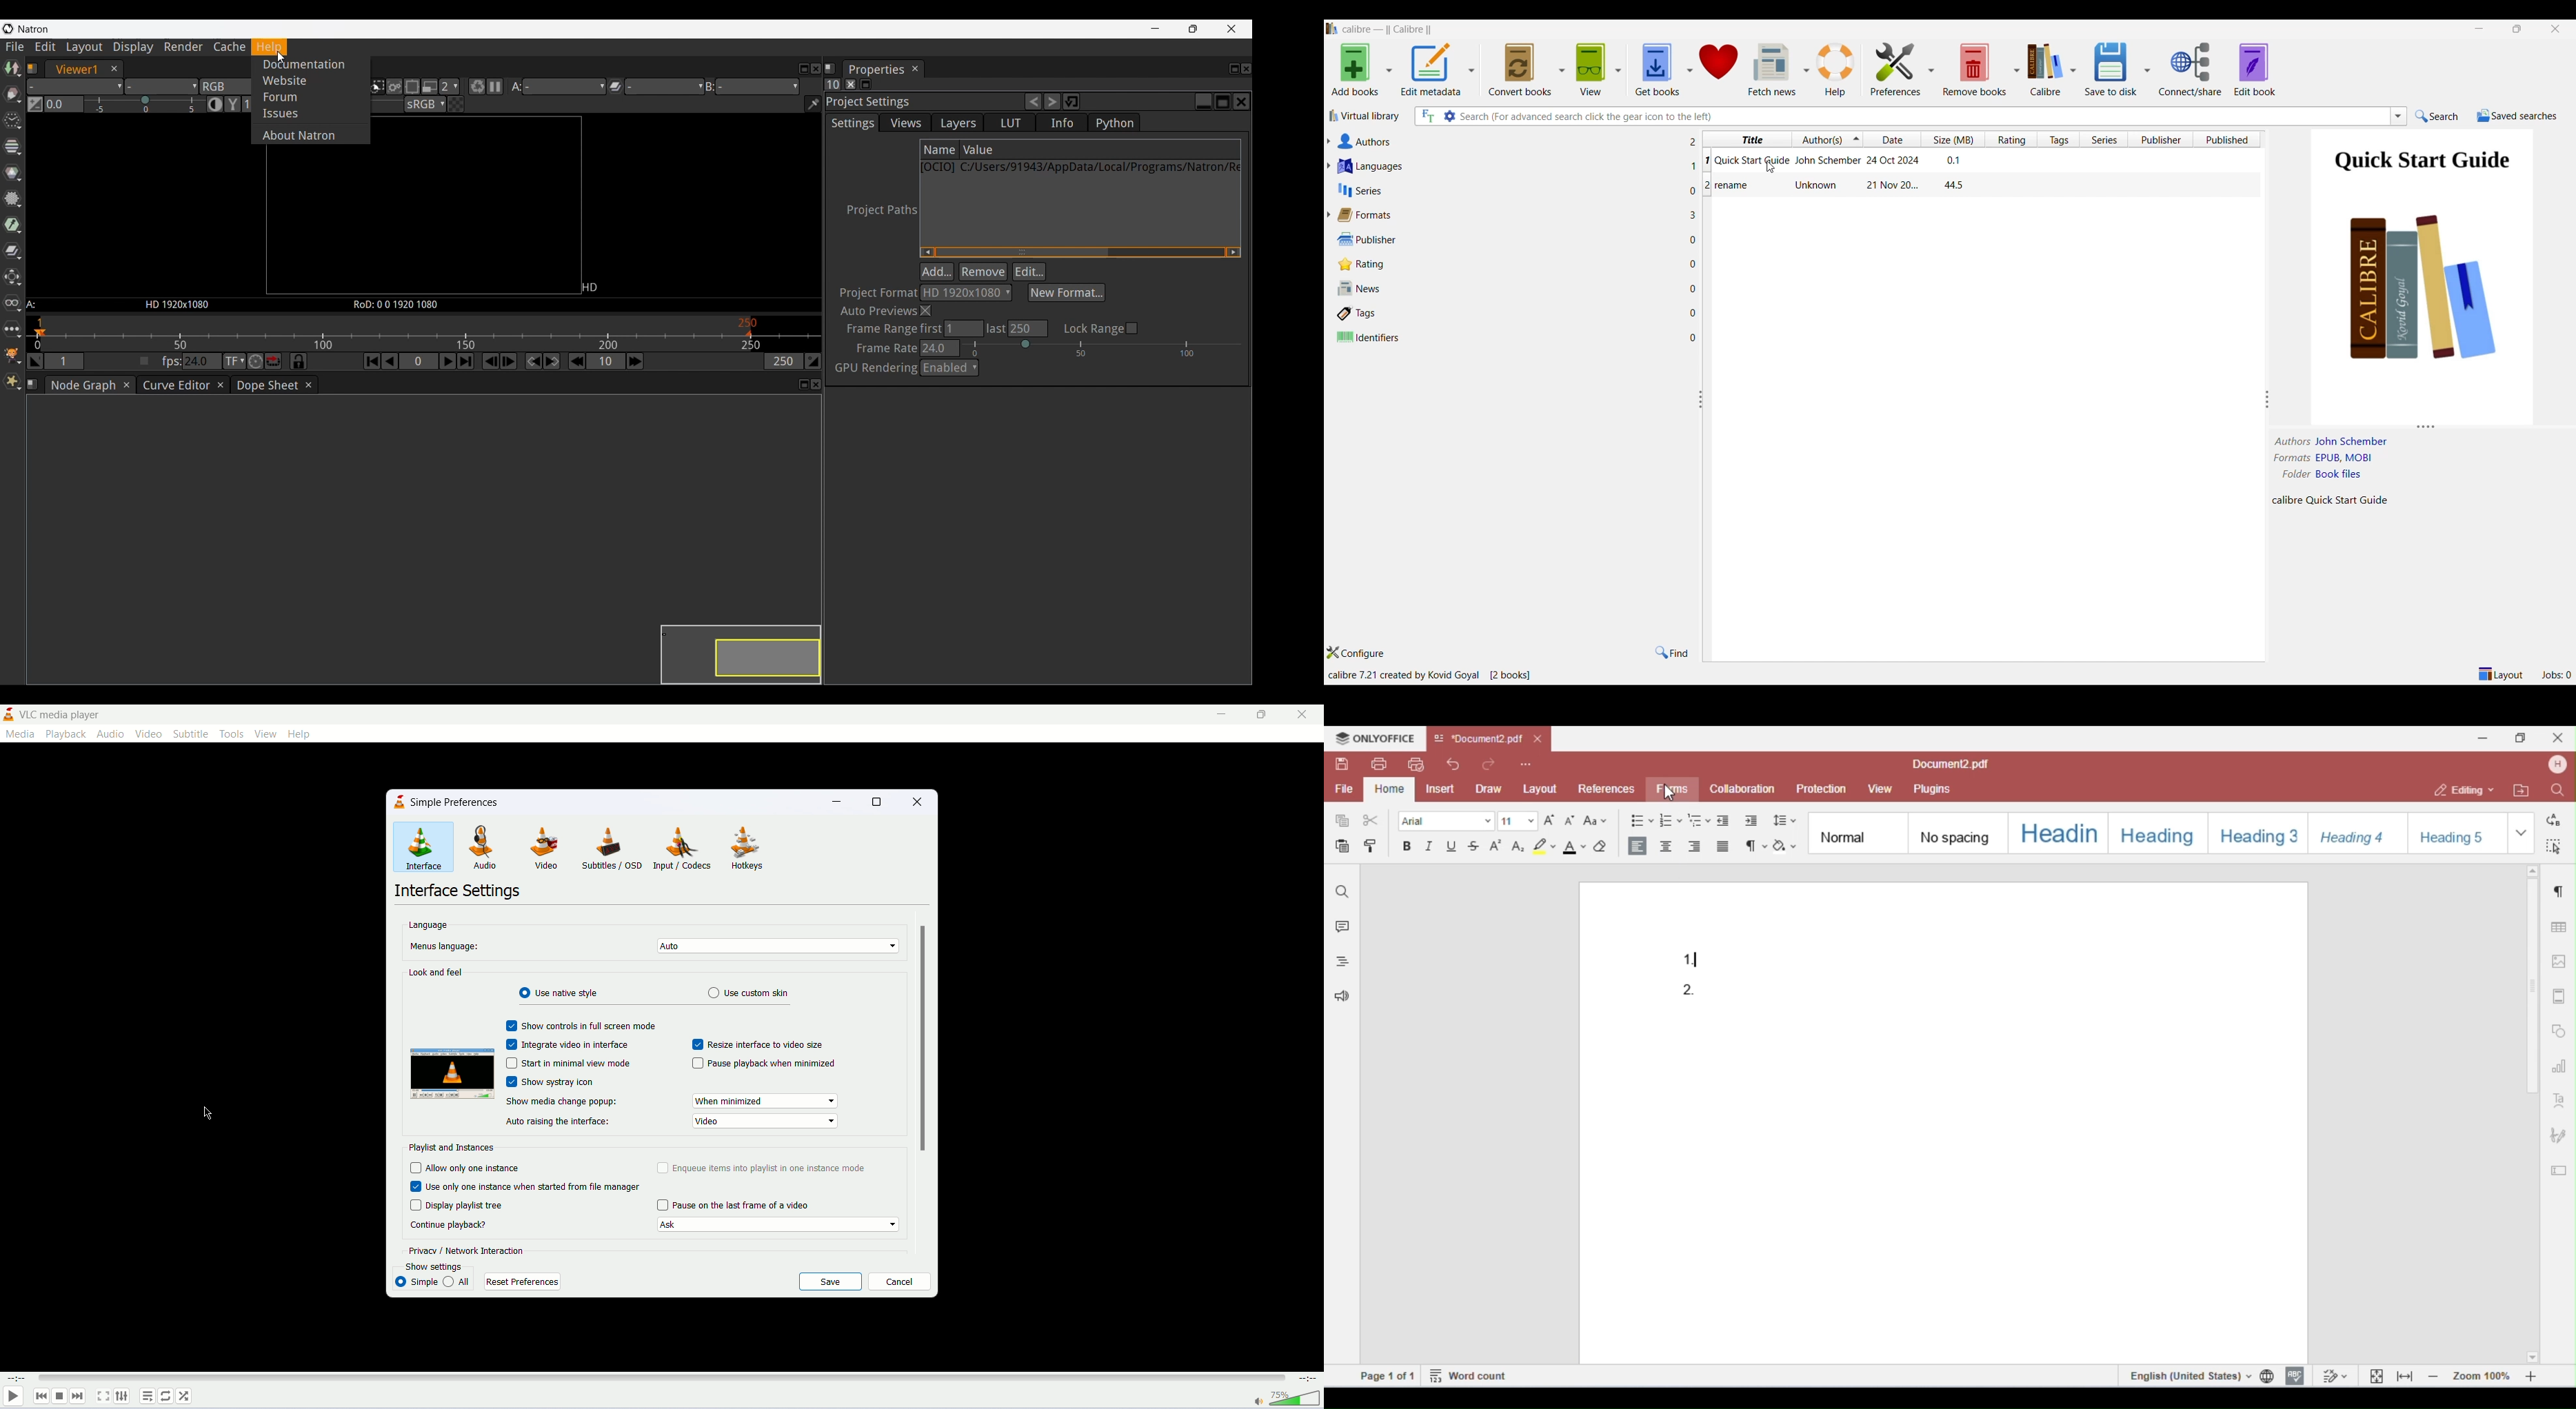  What do you see at coordinates (2353, 442) in the screenshot?
I see `Author name` at bounding box center [2353, 442].